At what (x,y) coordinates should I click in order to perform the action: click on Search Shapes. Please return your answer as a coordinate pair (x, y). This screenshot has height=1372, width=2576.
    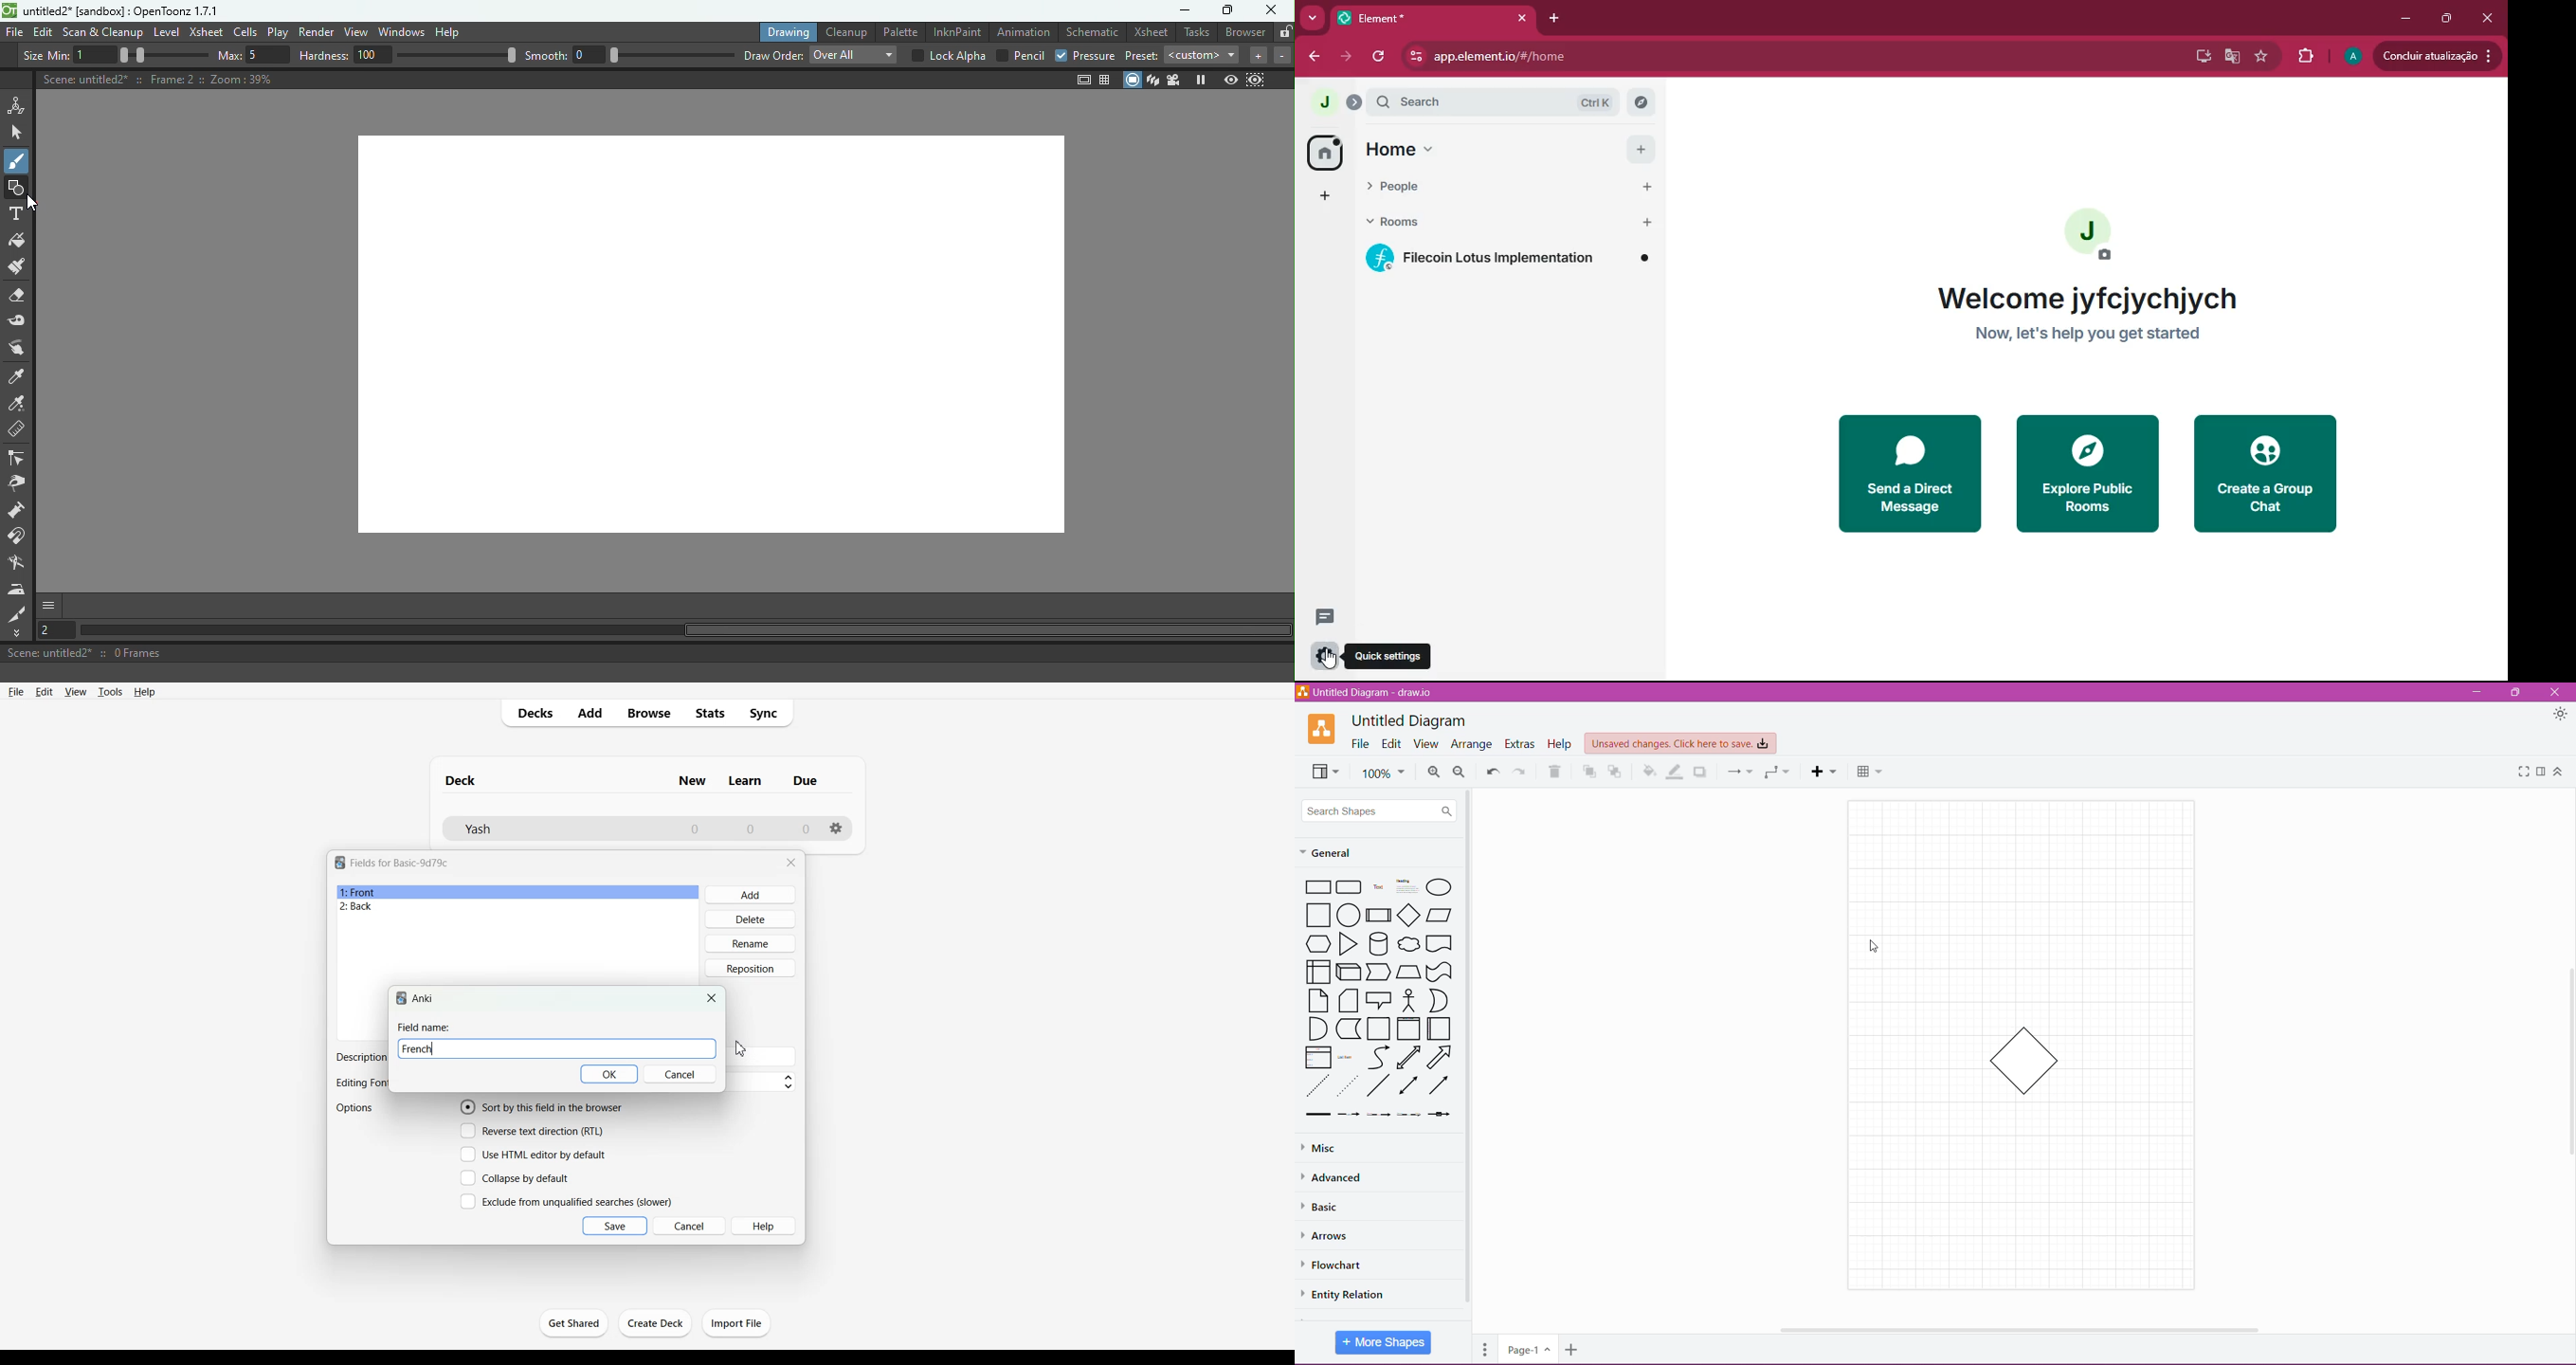
    Looking at the image, I should click on (1379, 811).